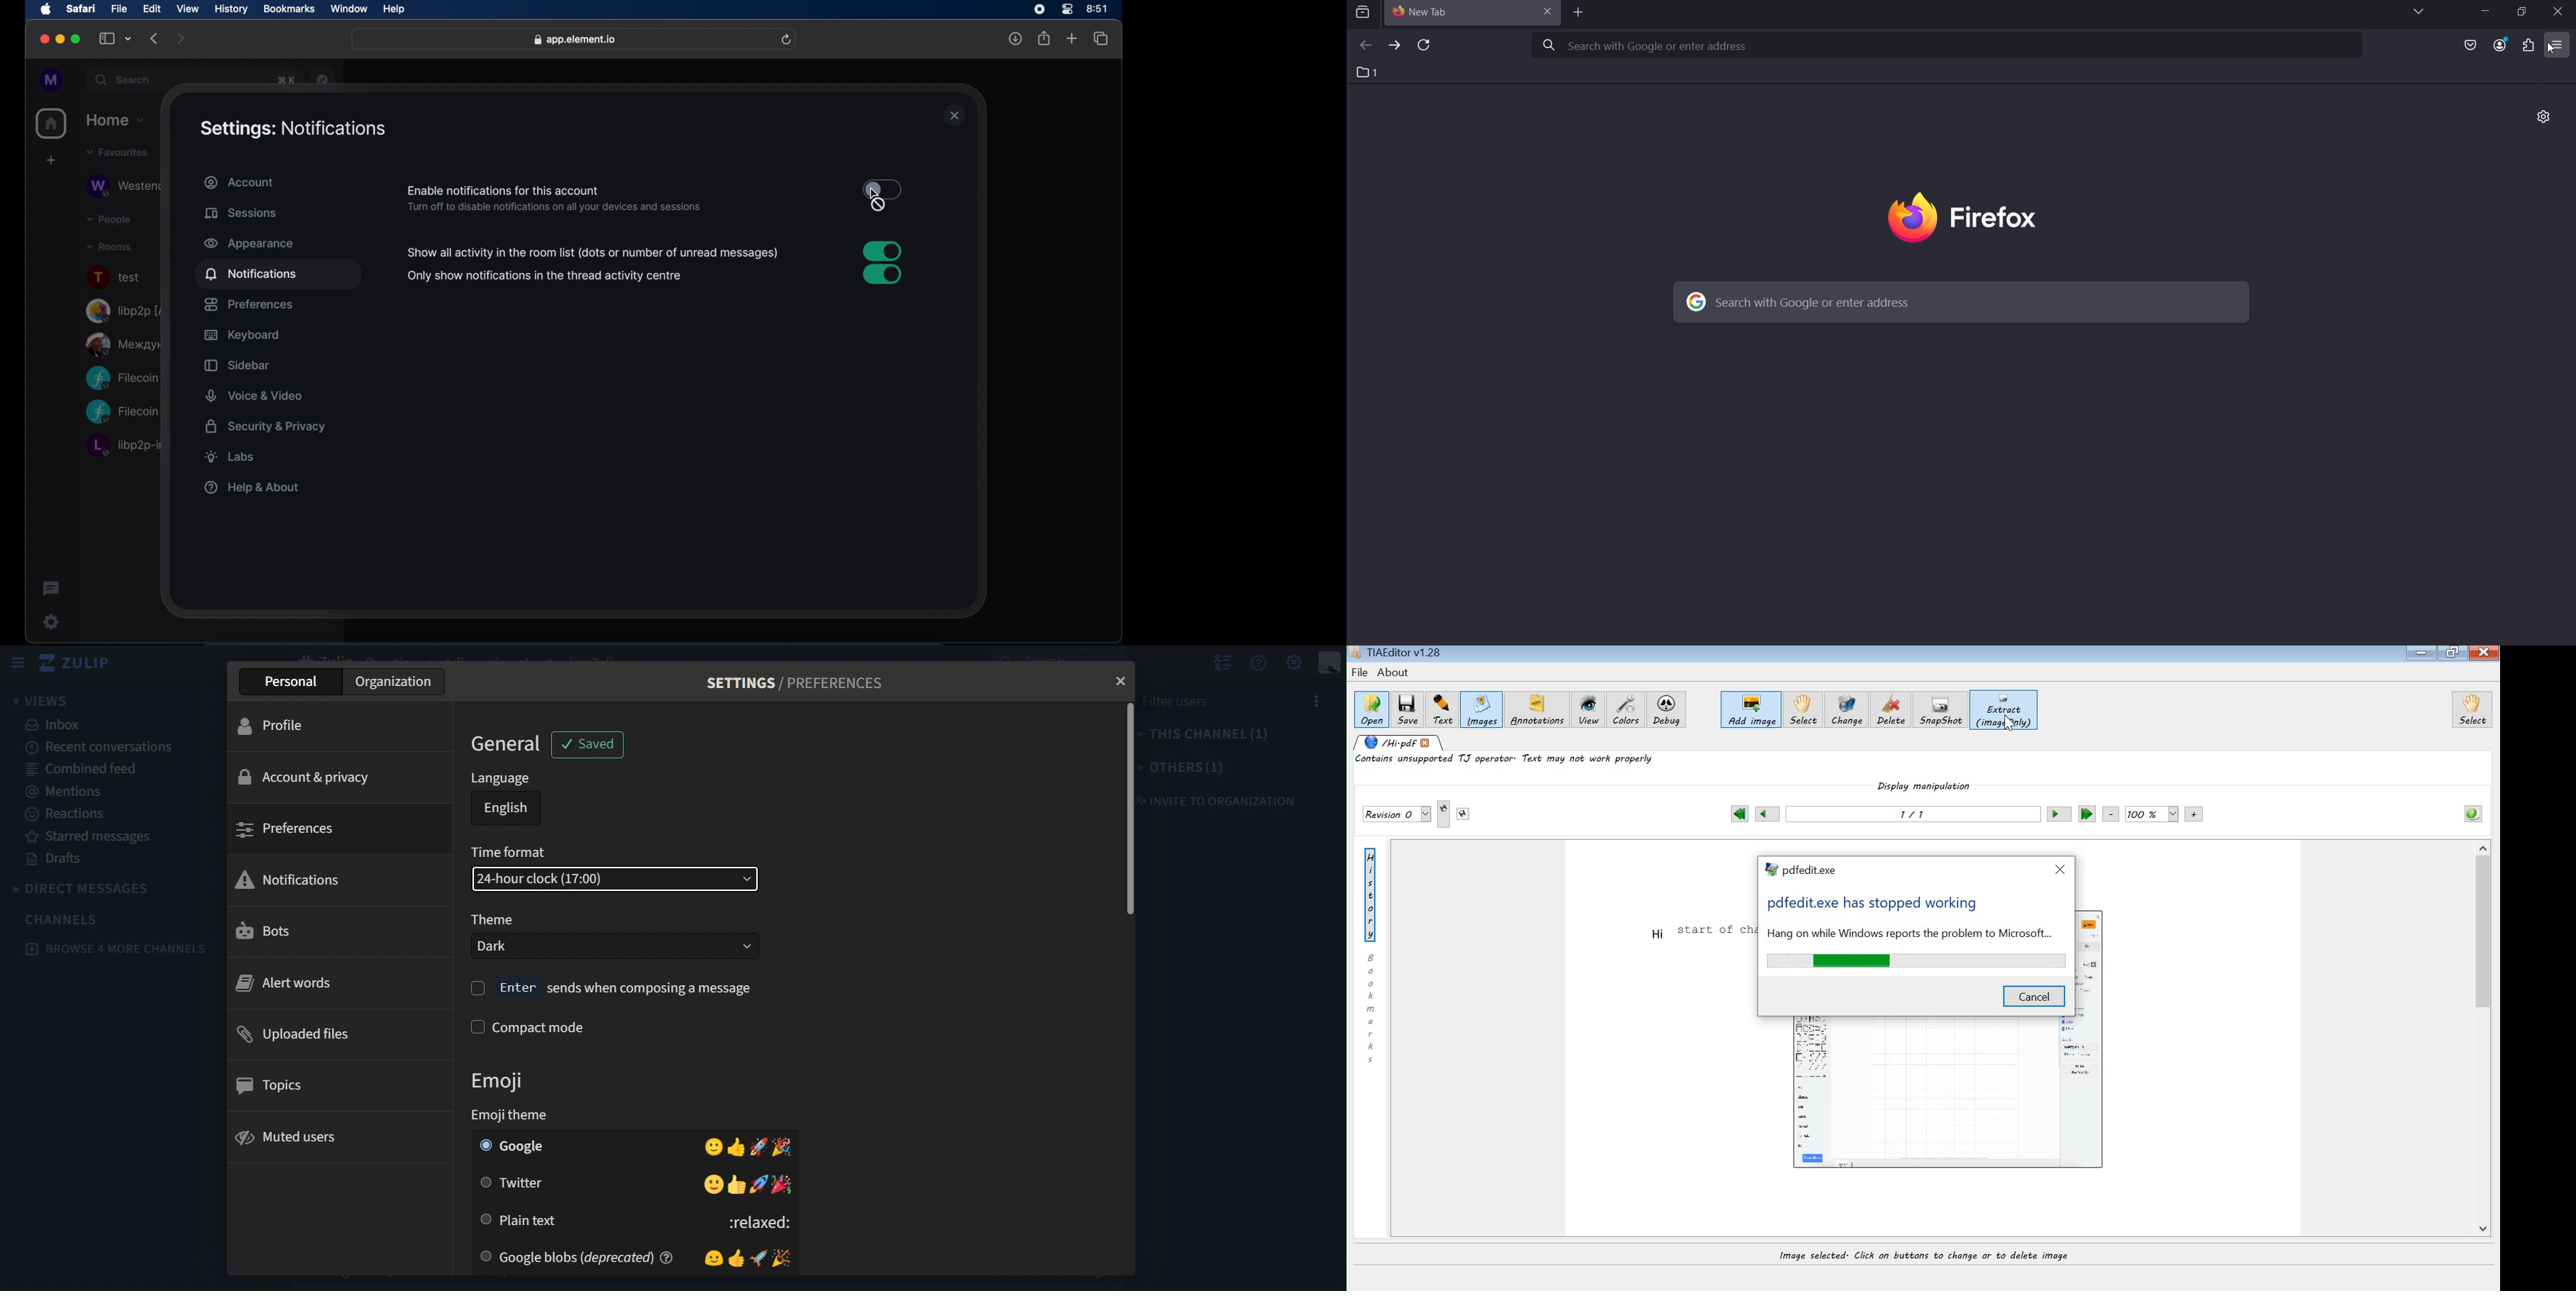  Describe the element at coordinates (395, 10) in the screenshot. I see `help` at that location.